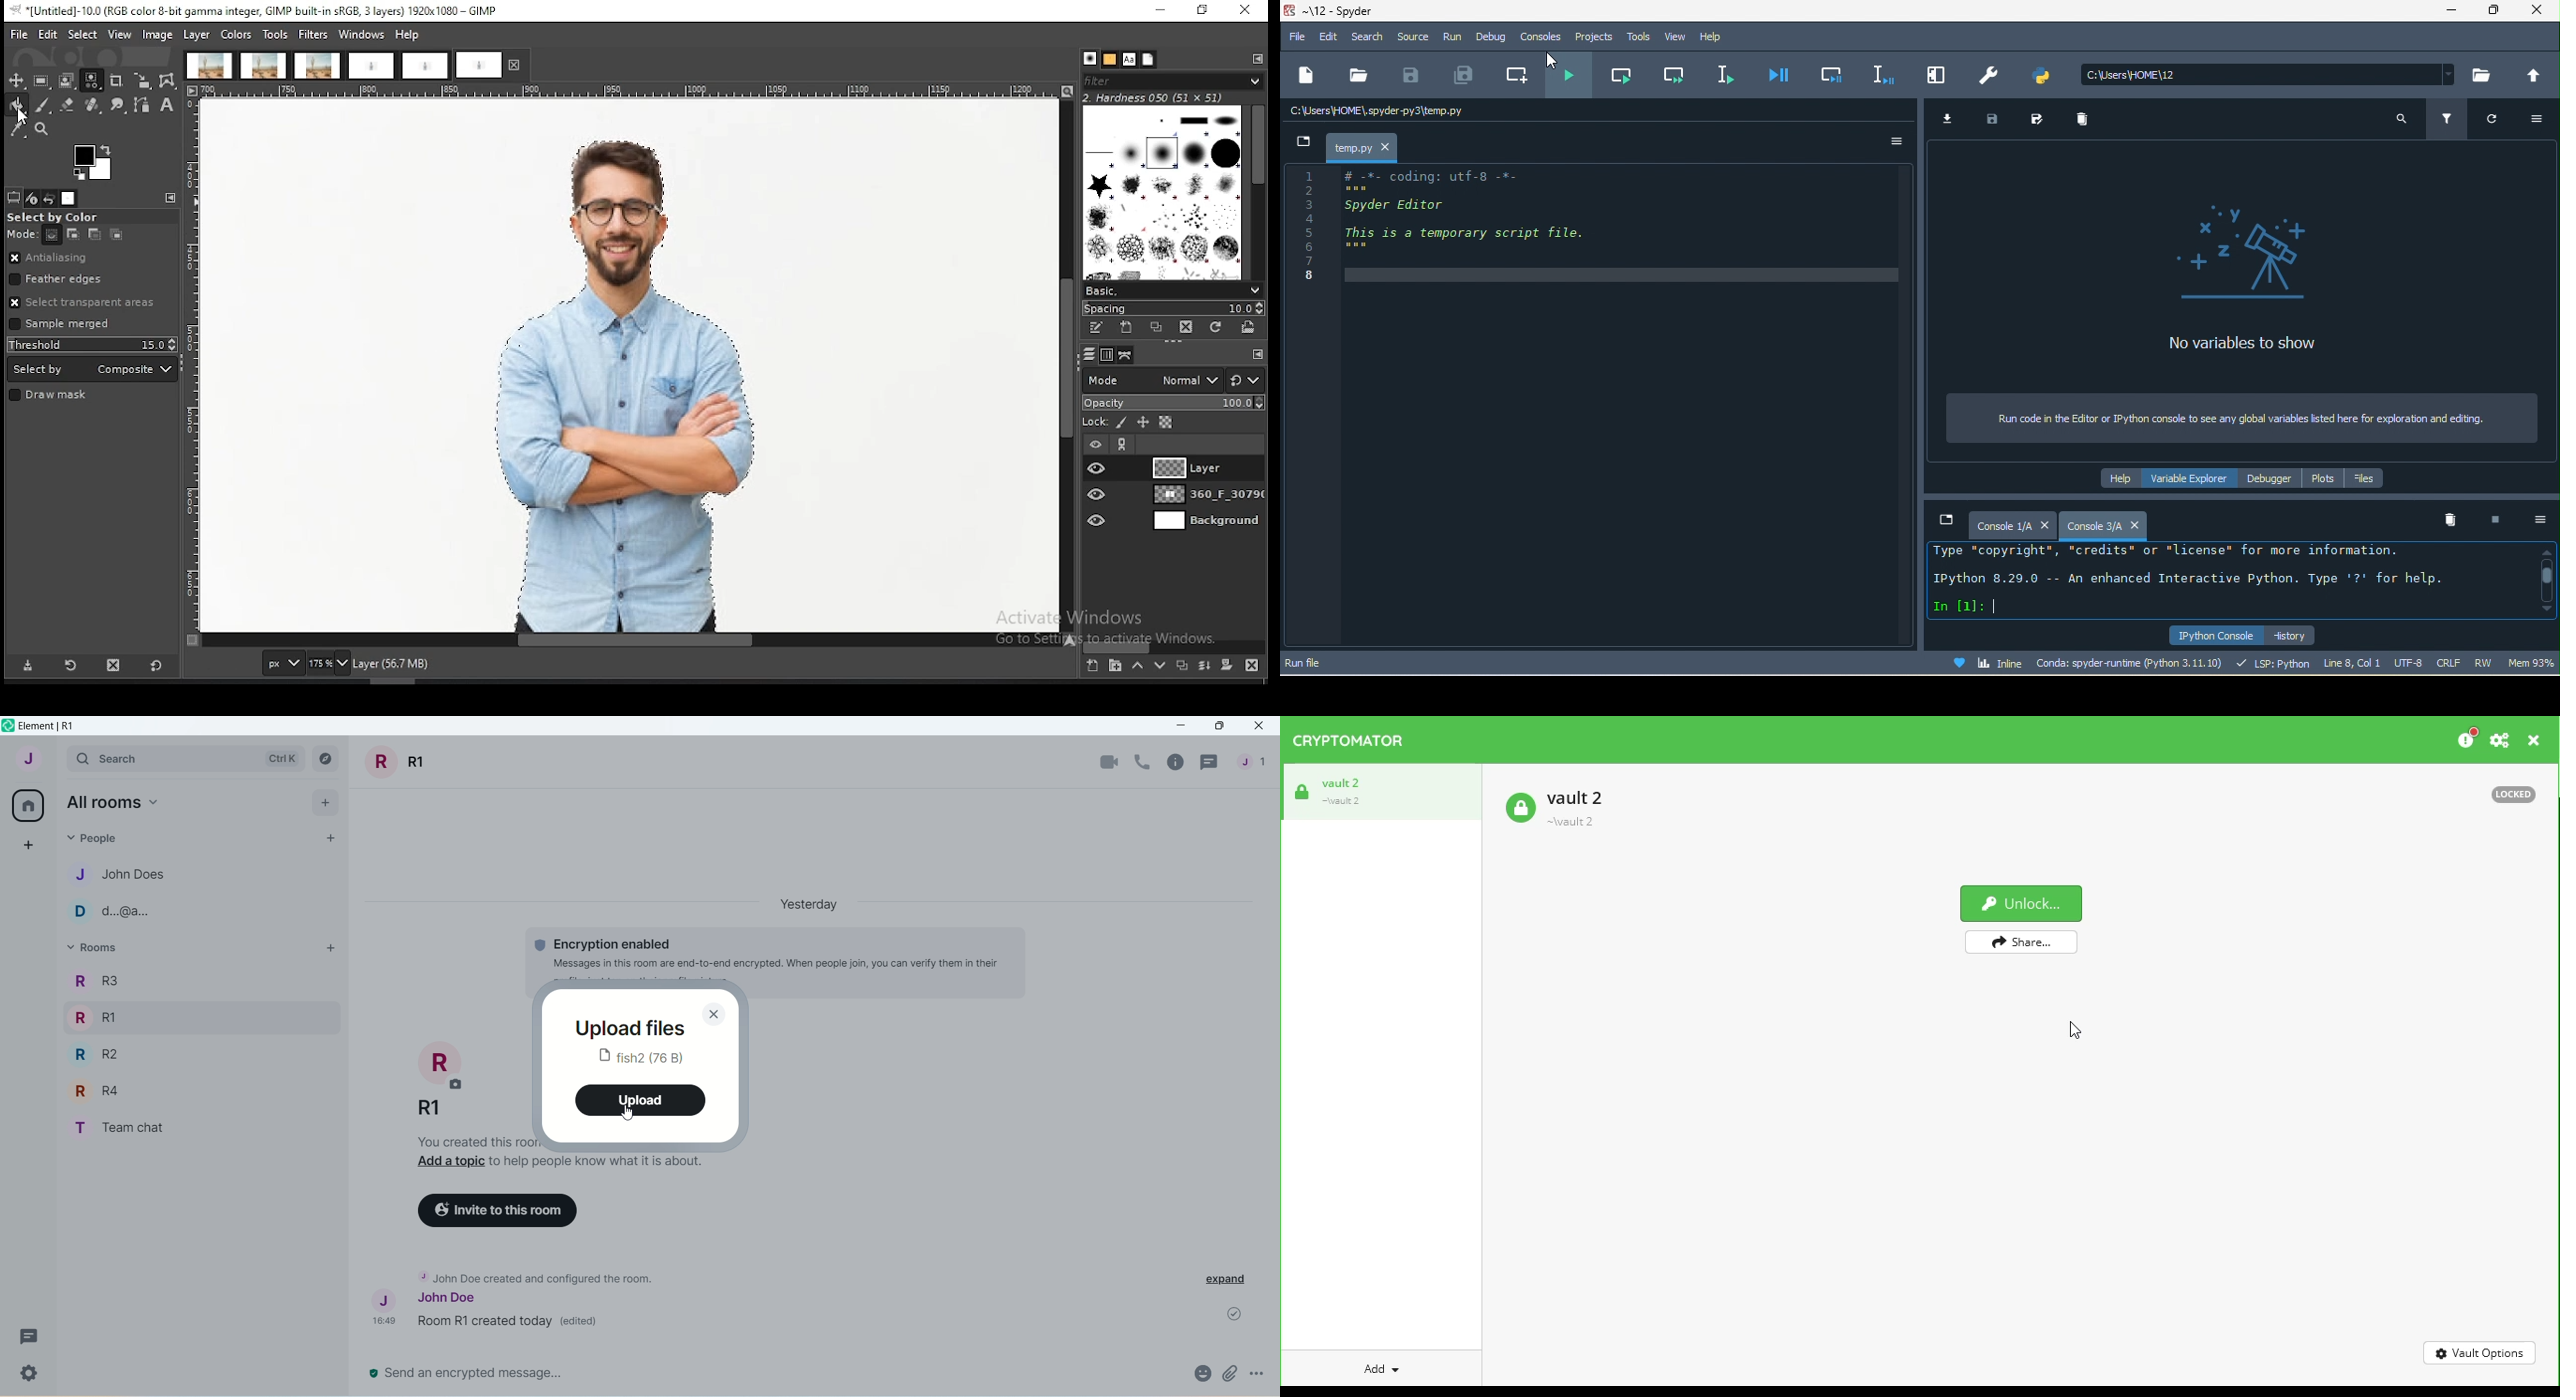 The image size is (2576, 1400). I want to click on run current cell and go to the next one, so click(1673, 76).